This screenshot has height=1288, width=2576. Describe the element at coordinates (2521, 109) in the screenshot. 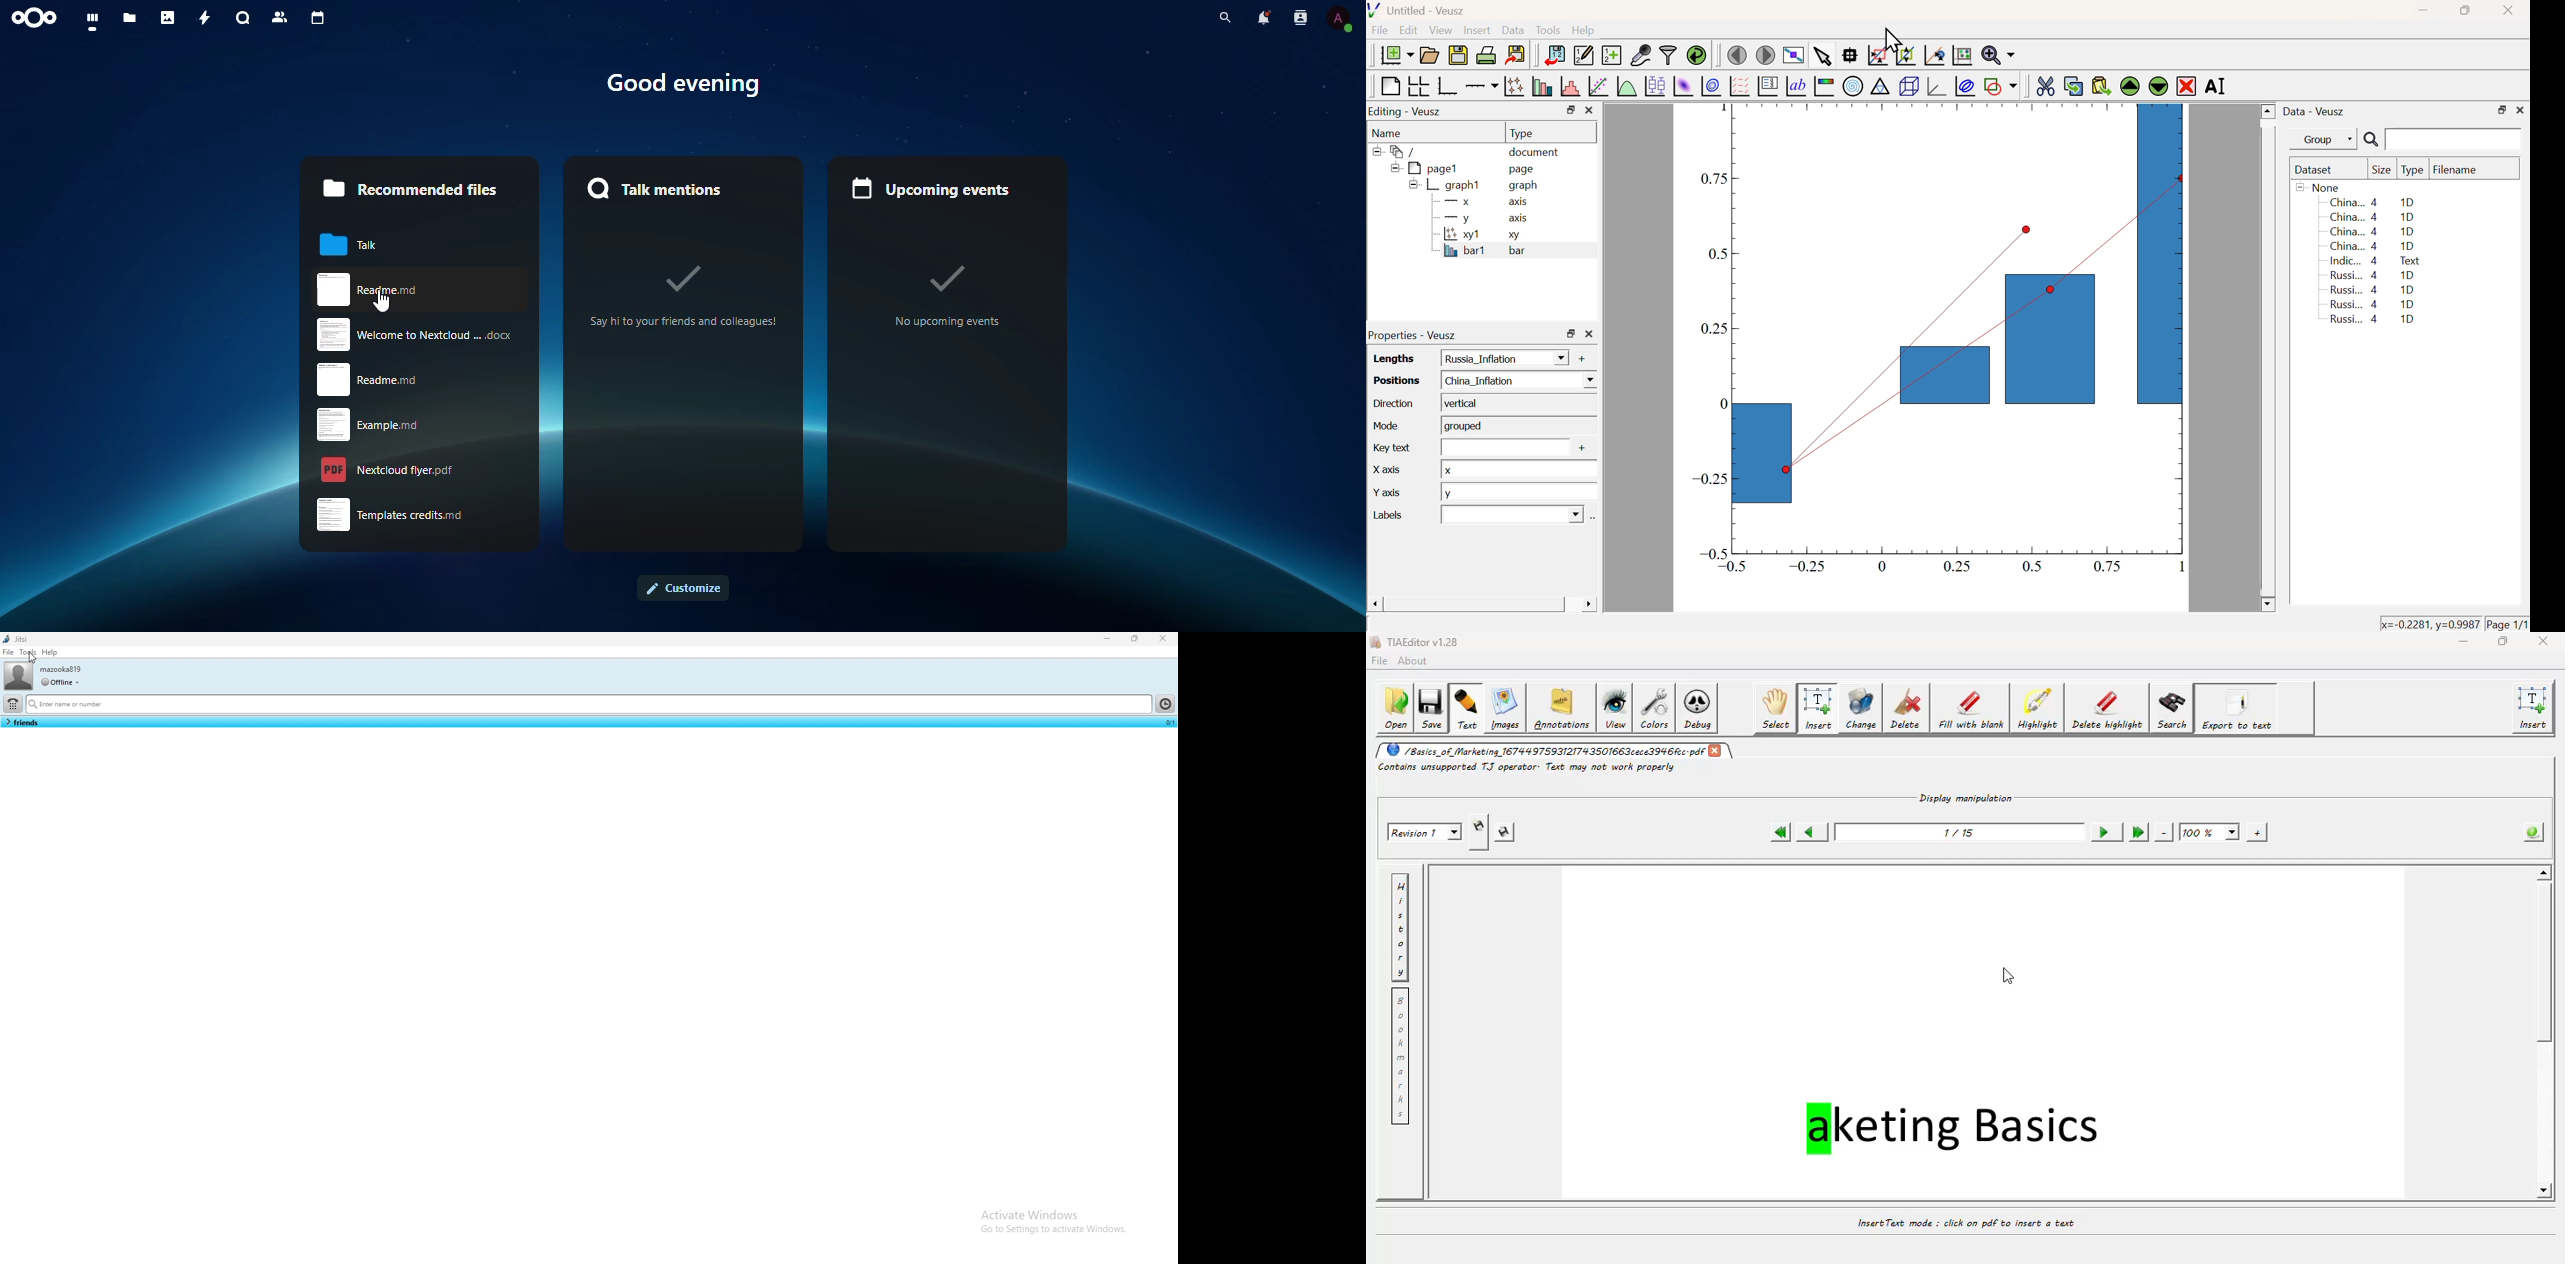

I see `Close` at that location.